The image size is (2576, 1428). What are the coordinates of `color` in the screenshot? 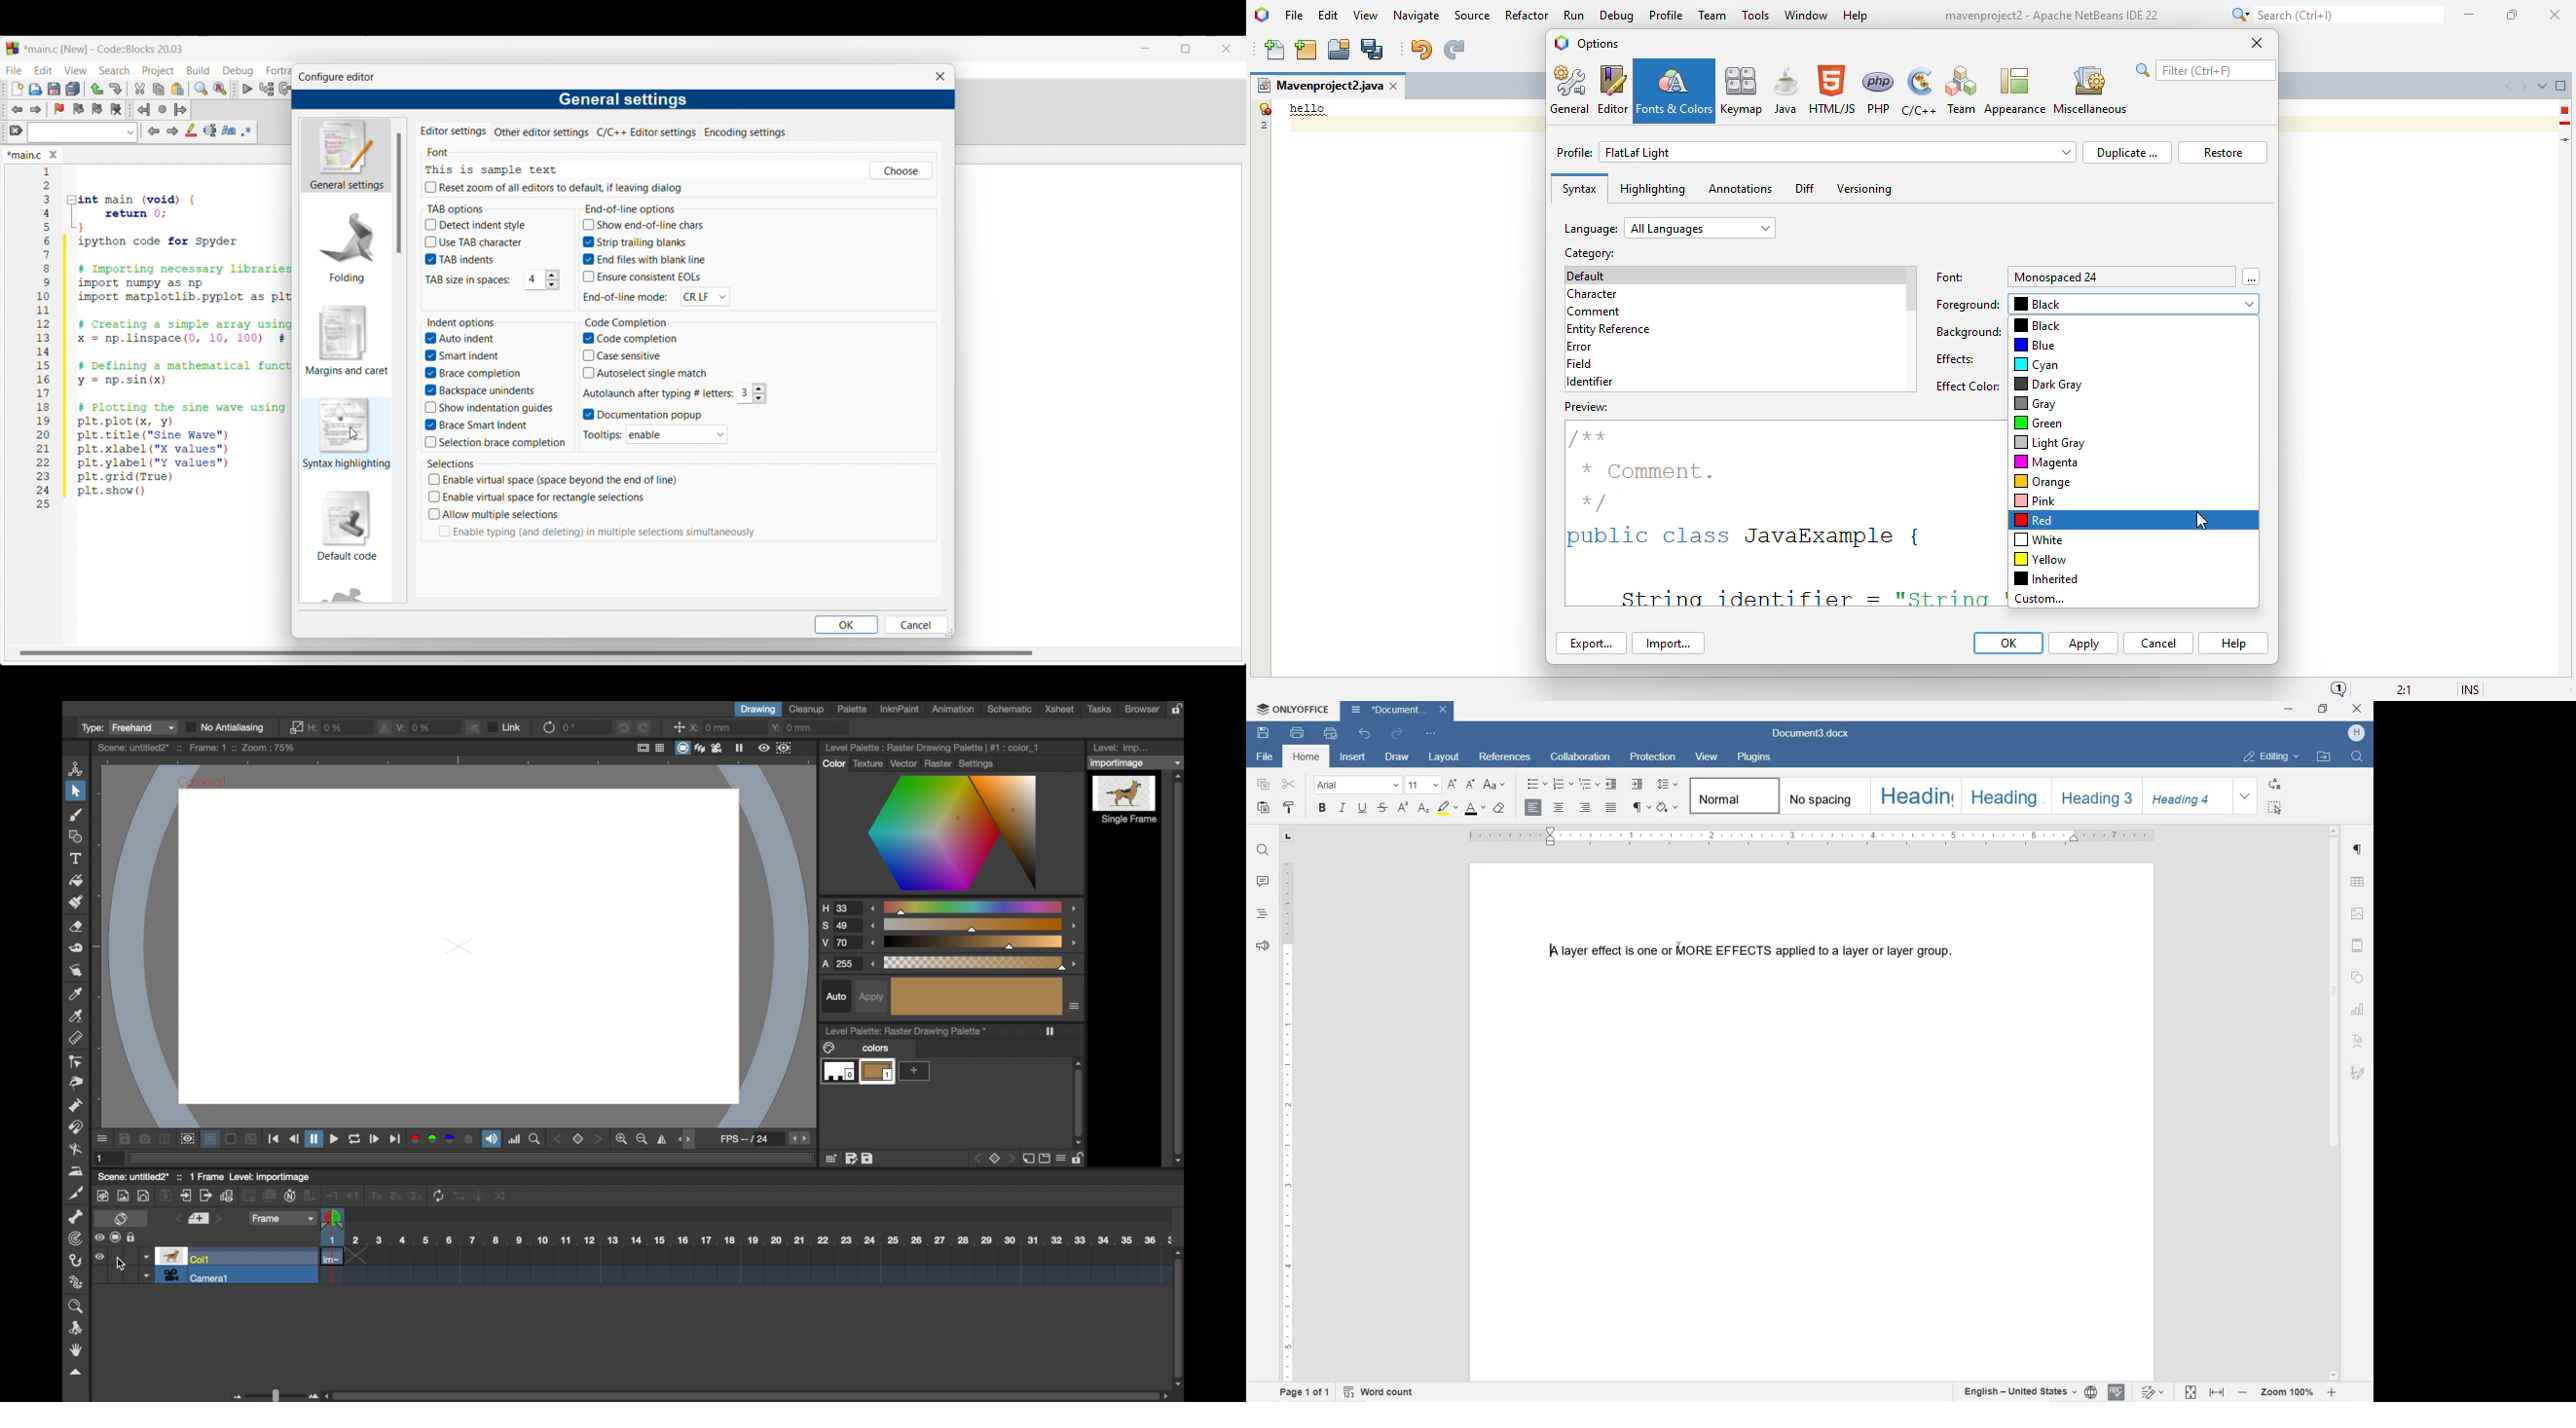 It's located at (833, 763).